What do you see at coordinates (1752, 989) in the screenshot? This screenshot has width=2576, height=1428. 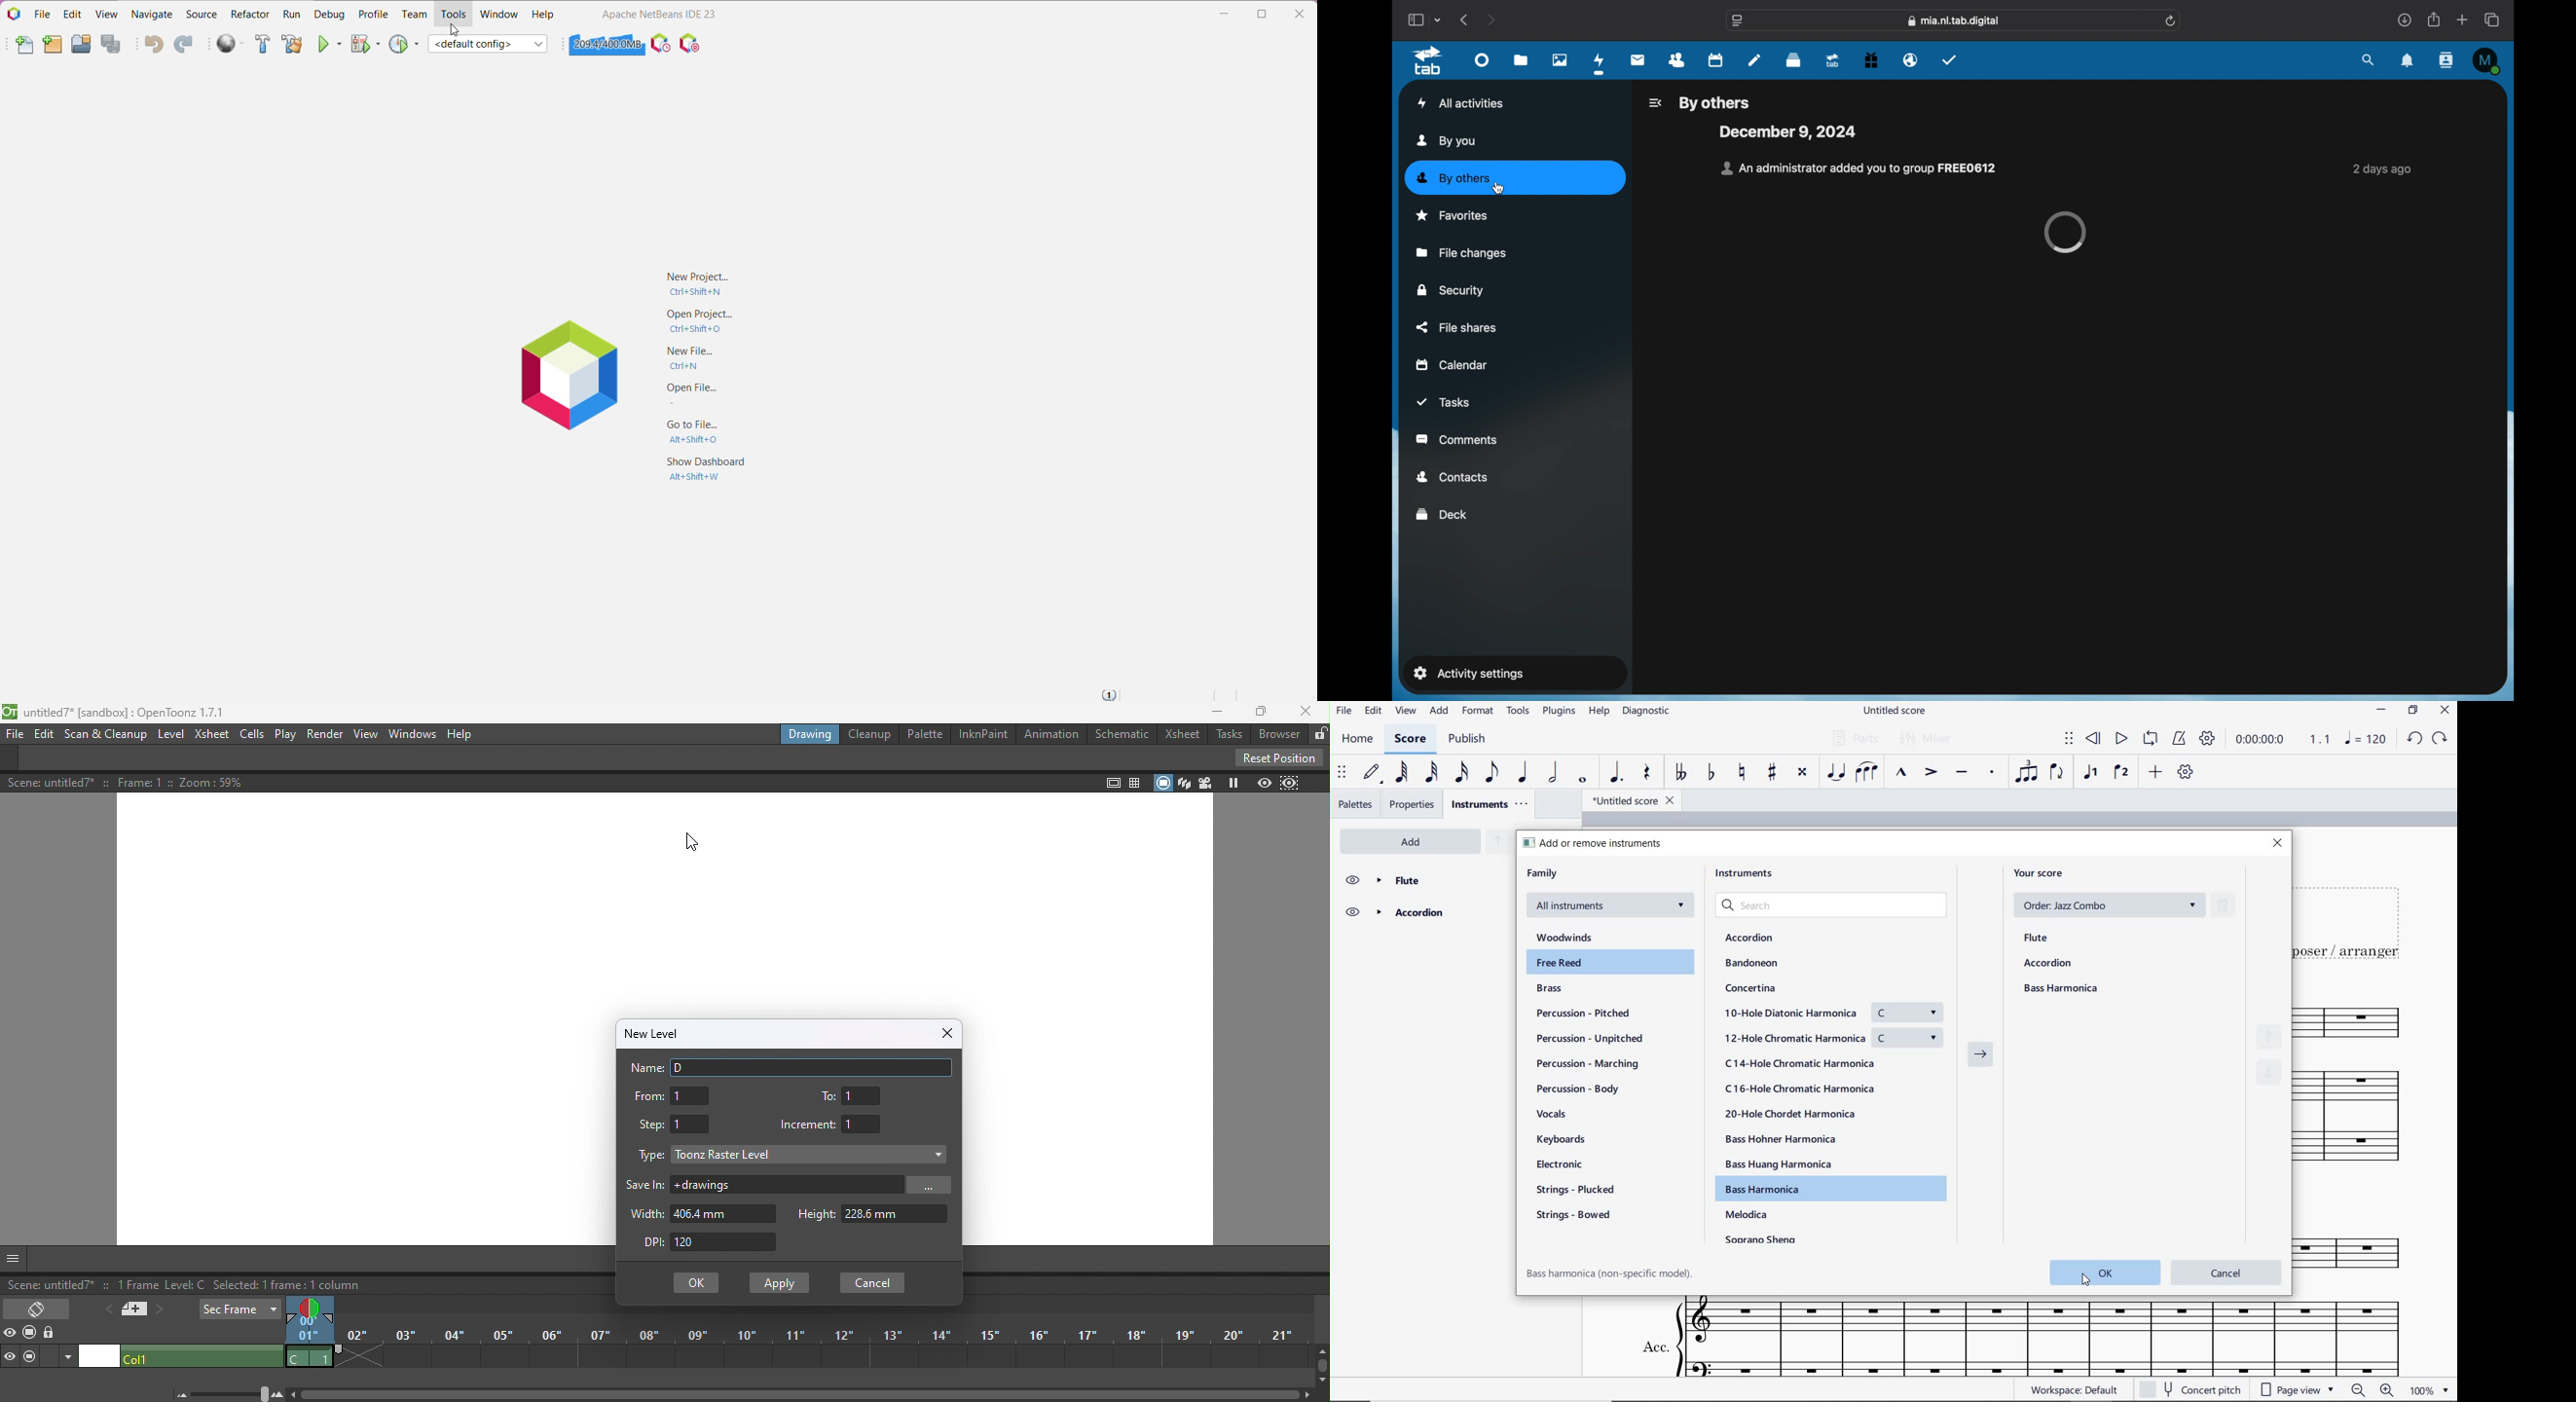 I see `Concertina` at bounding box center [1752, 989].